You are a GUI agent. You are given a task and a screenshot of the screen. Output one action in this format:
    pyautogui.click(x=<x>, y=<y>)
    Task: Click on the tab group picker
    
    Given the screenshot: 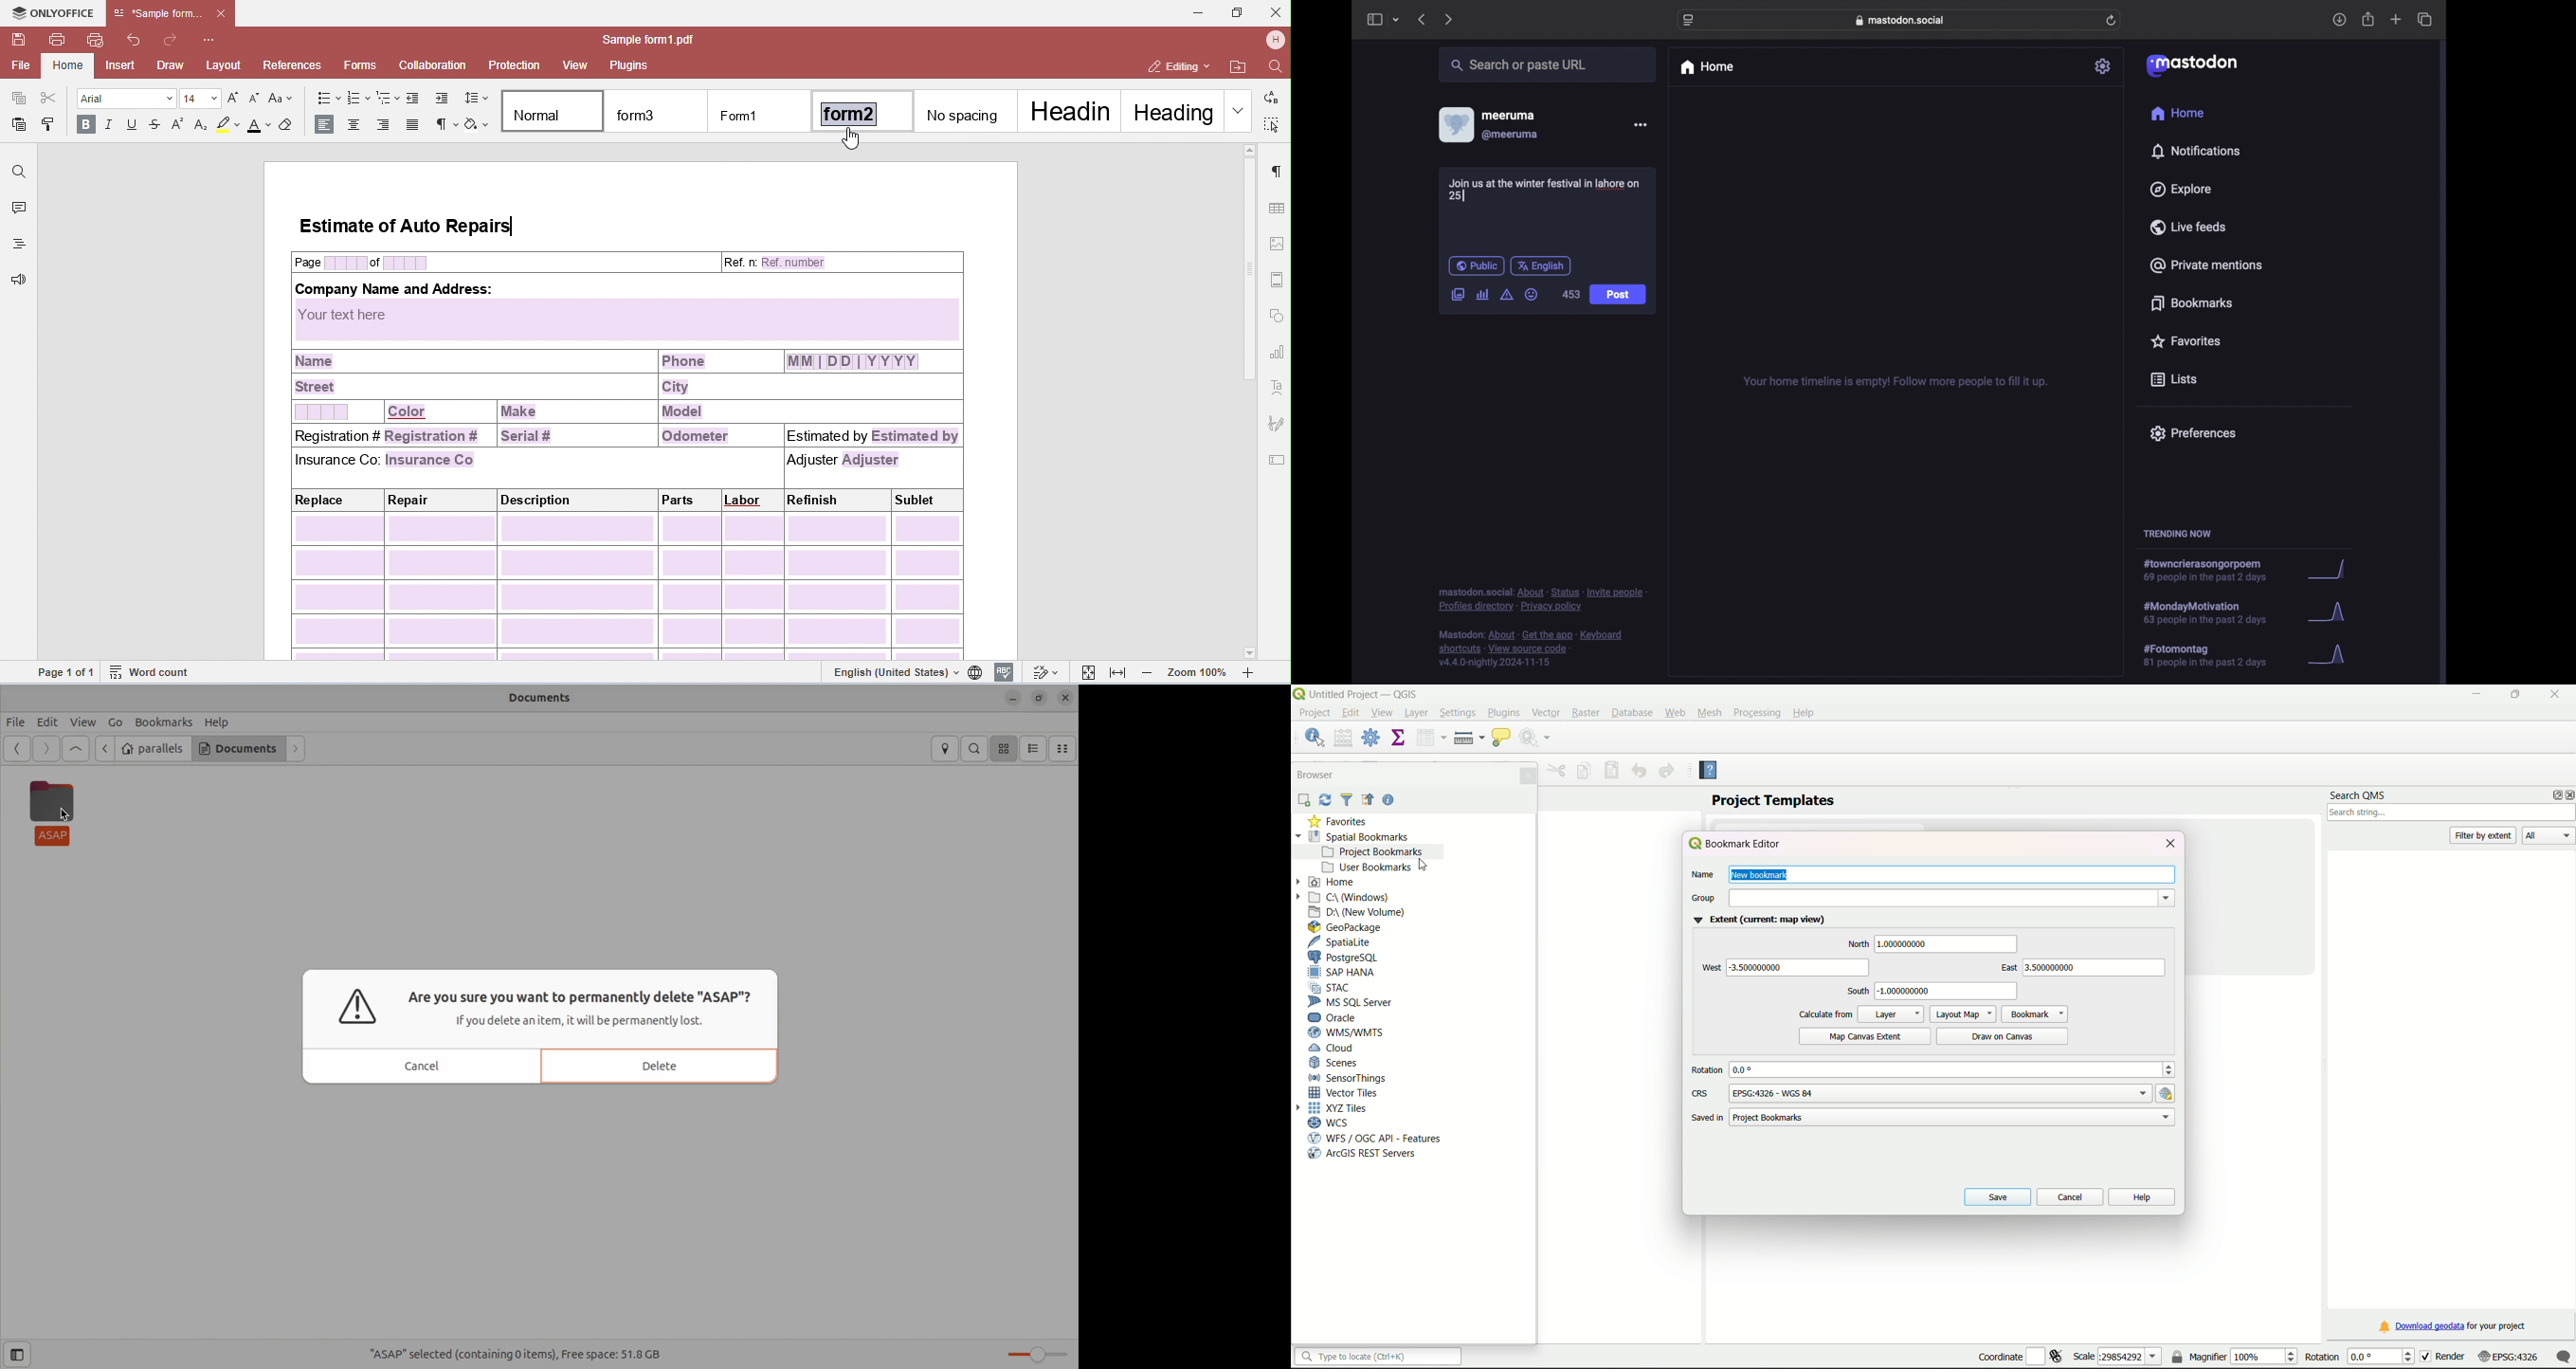 What is the action you would take?
    pyautogui.click(x=1396, y=20)
    